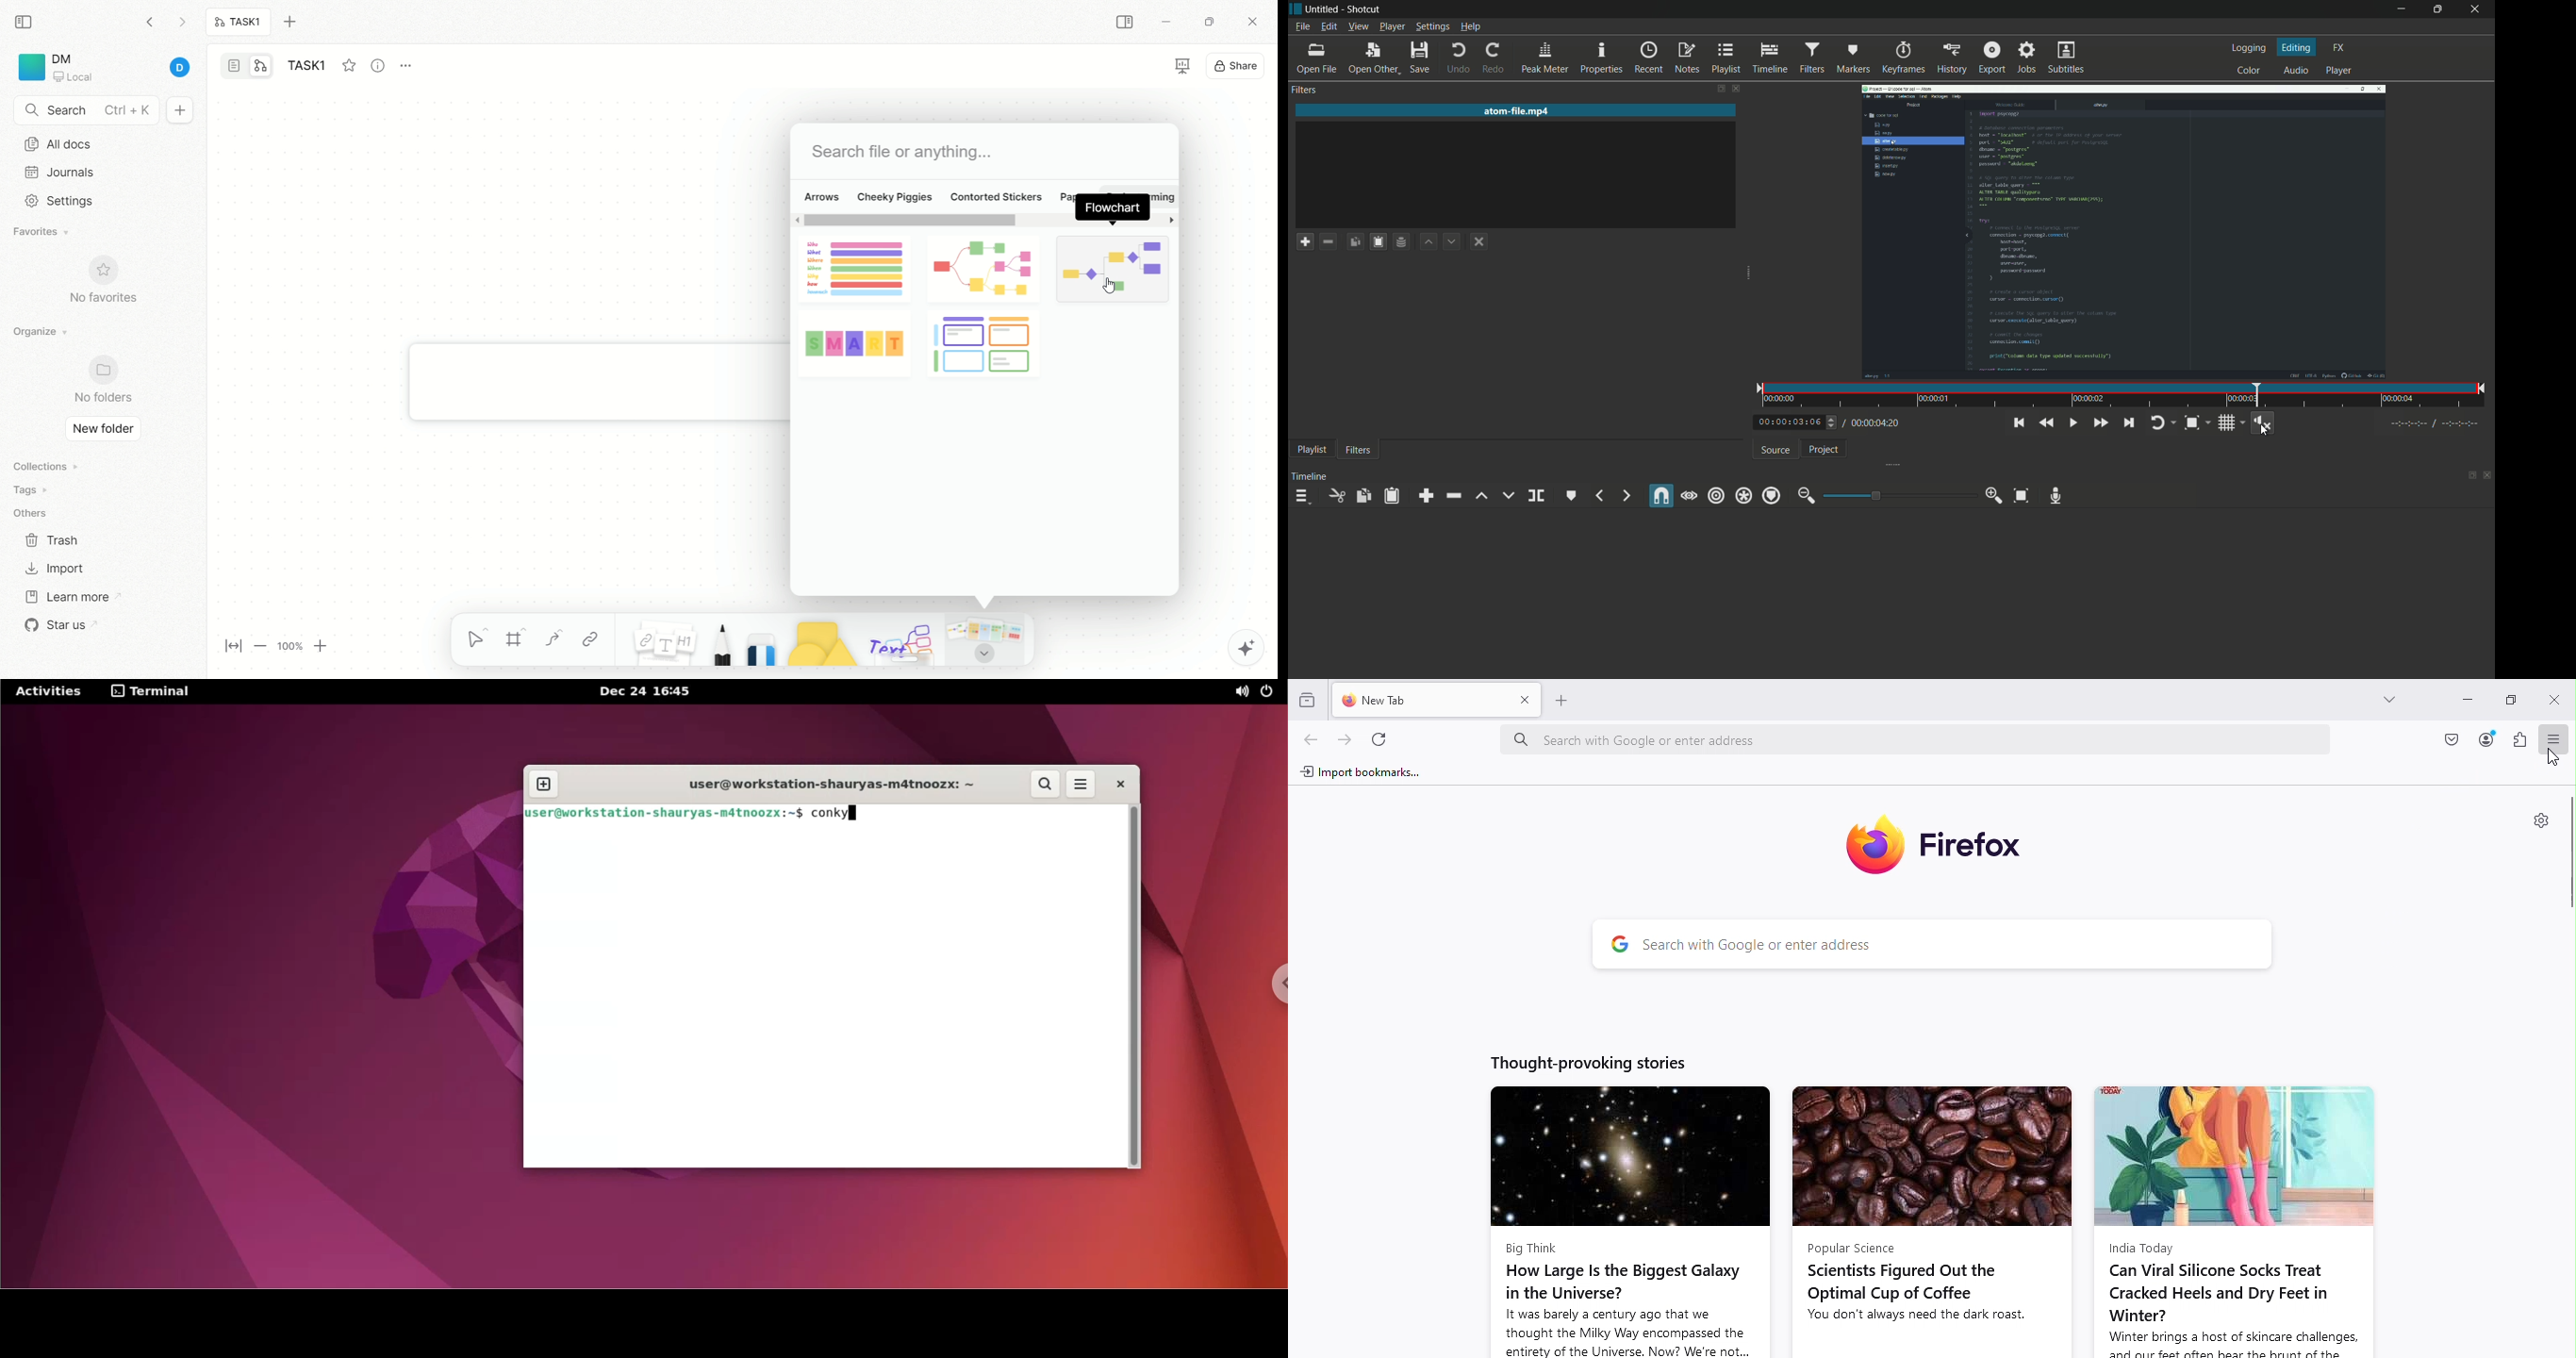 The width and height of the screenshot is (2576, 1372). Describe the element at coordinates (1296, 8) in the screenshot. I see `app icon` at that location.